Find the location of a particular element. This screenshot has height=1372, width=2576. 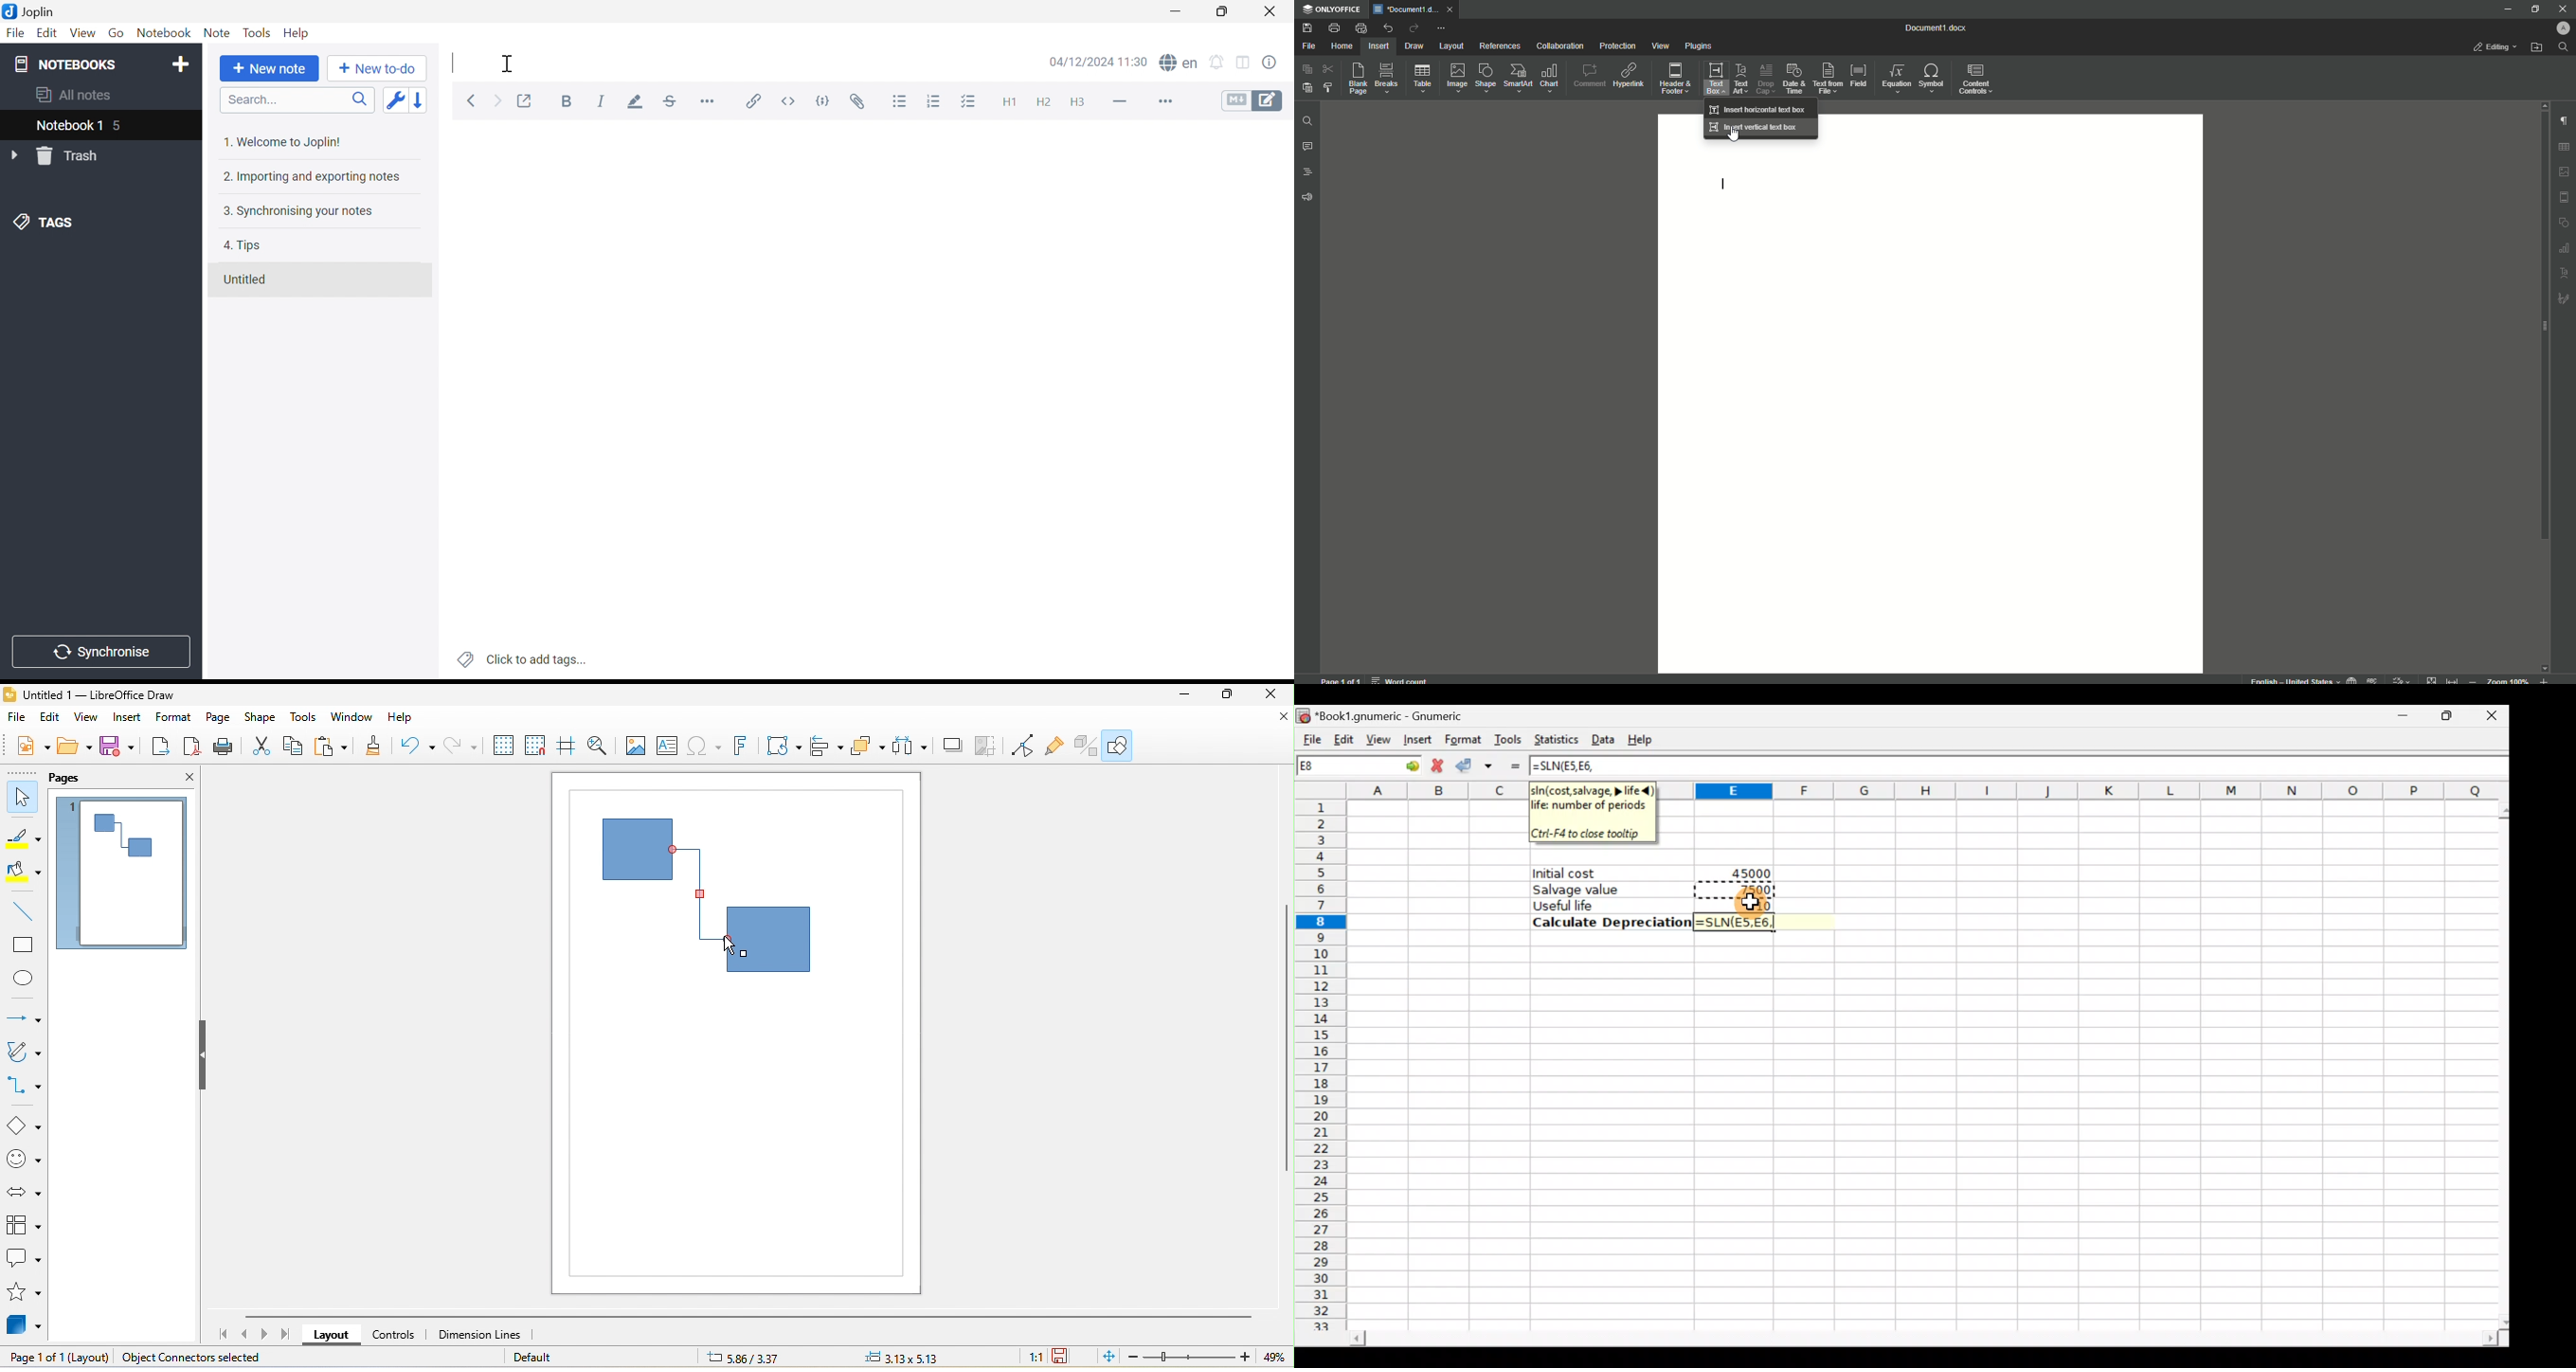

View is located at coordinates (1660, 47).